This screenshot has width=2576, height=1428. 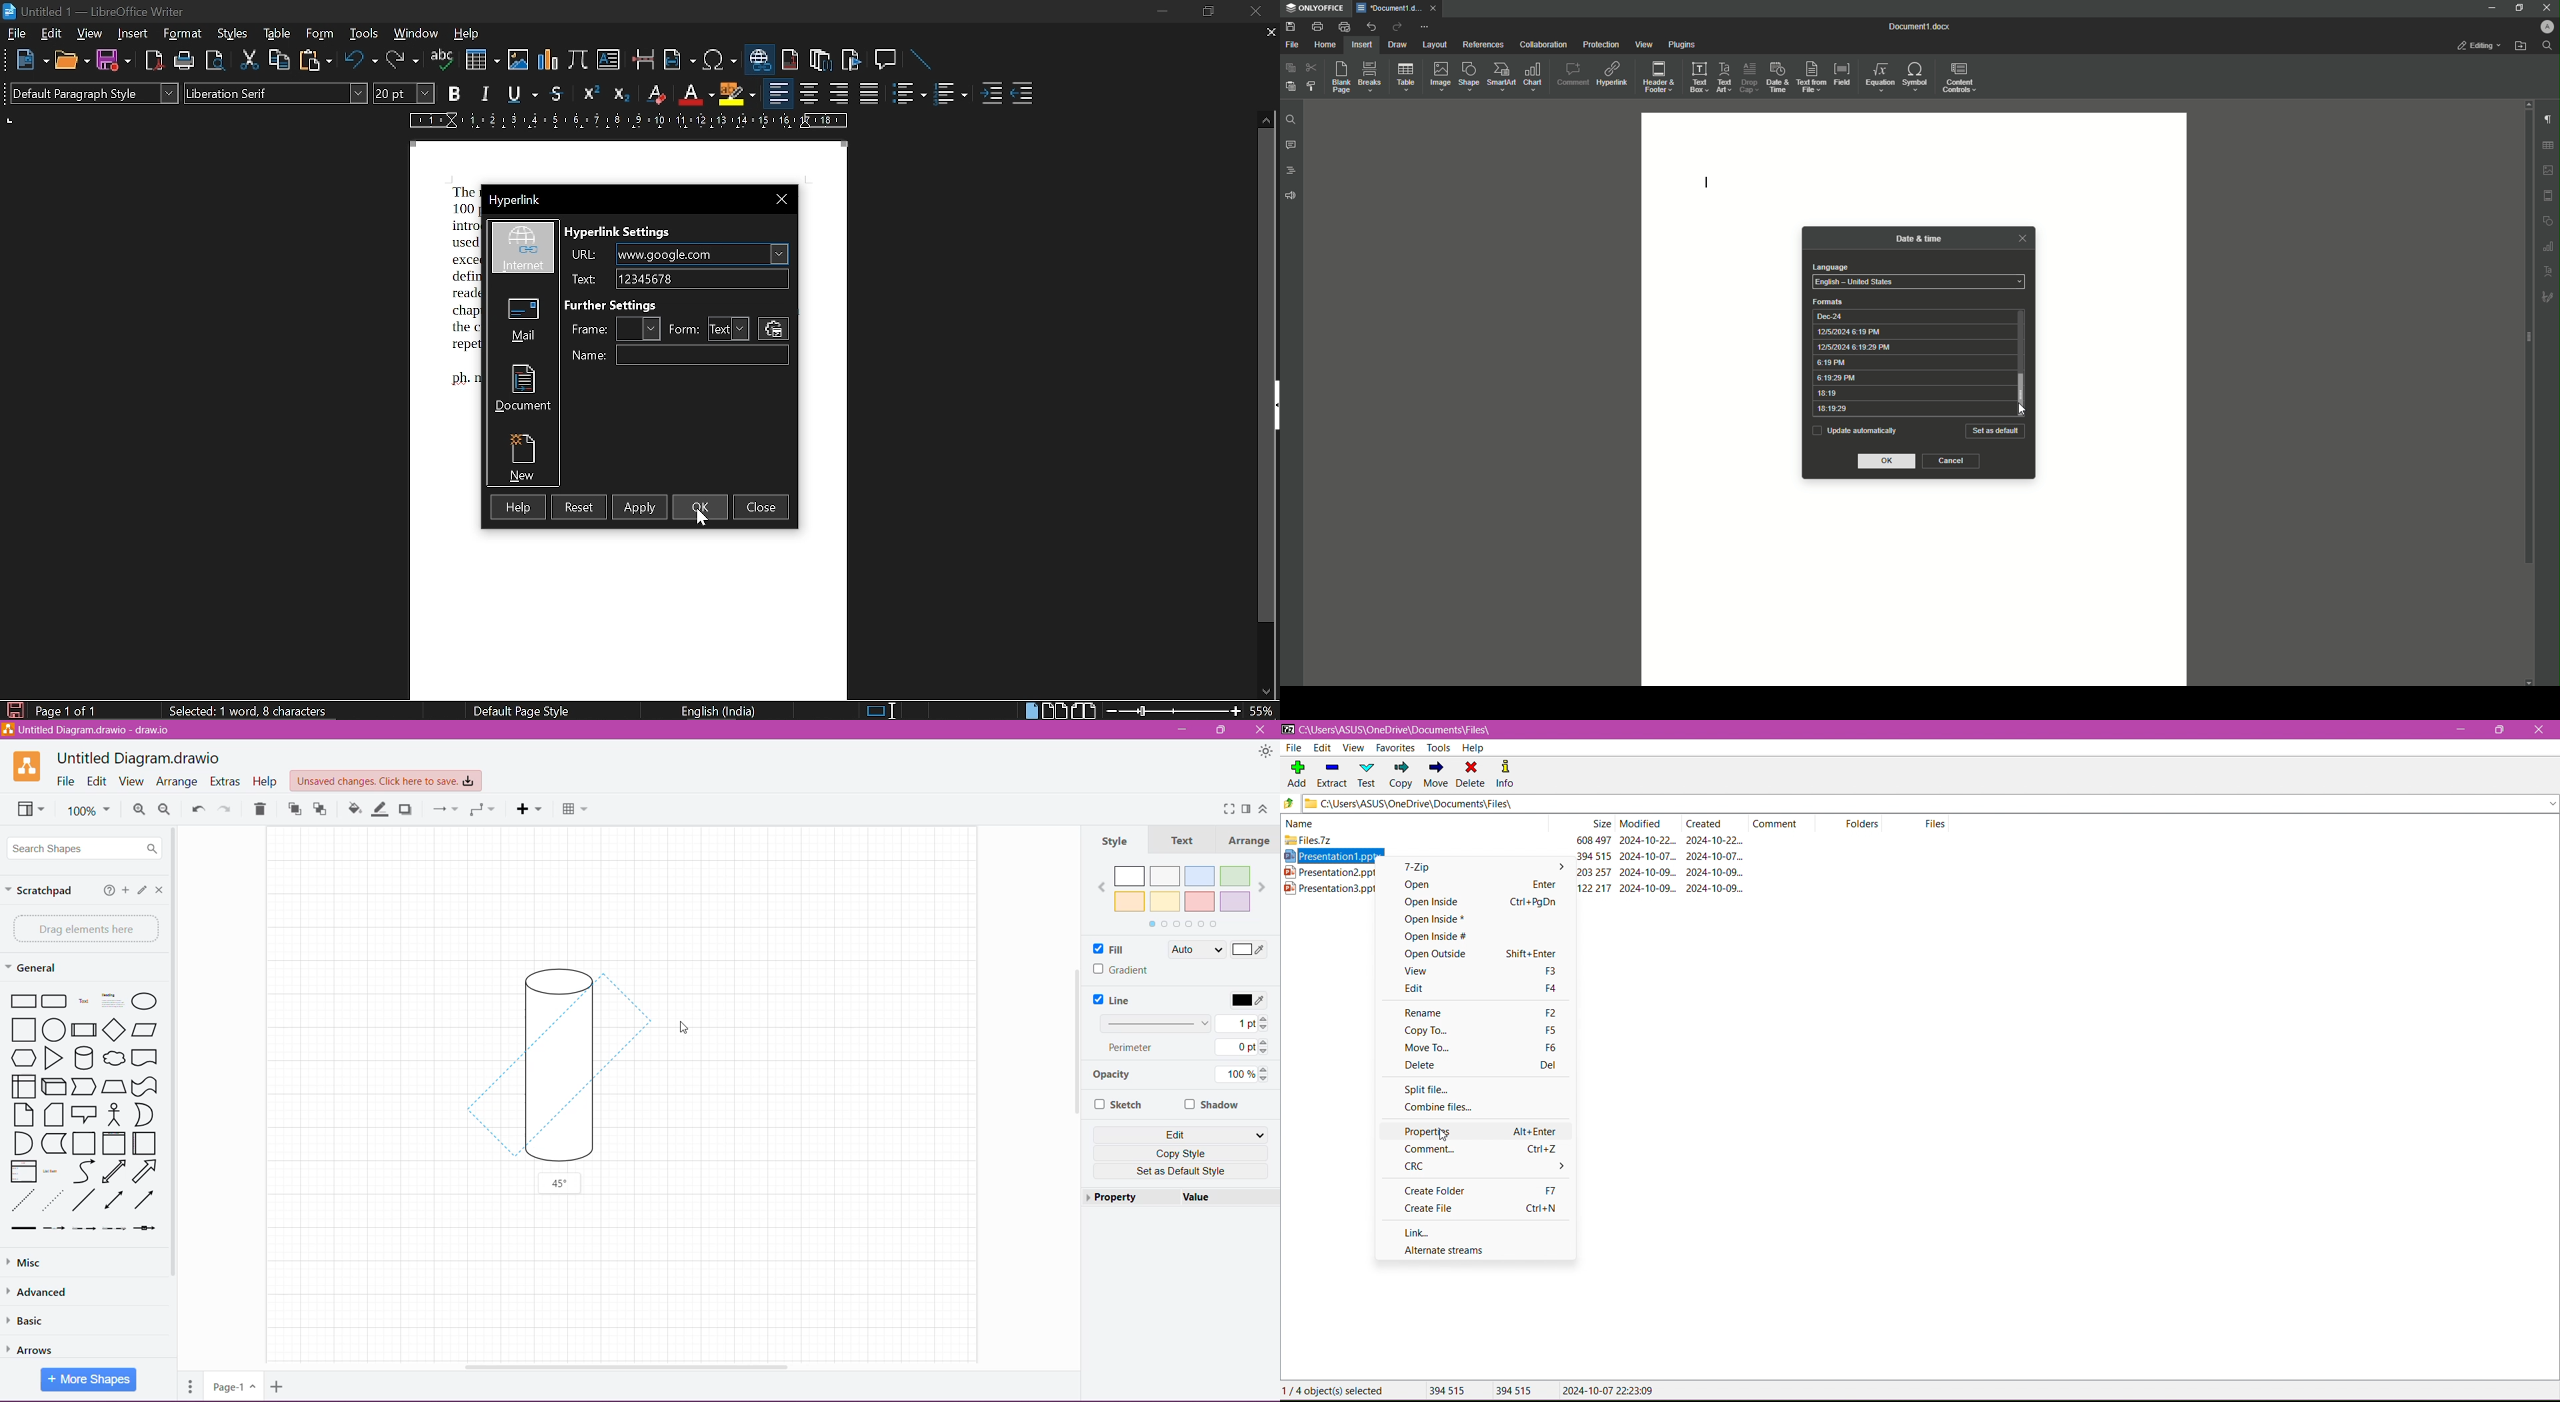 I want to click on text art settings, so click(x=2549, y=270).